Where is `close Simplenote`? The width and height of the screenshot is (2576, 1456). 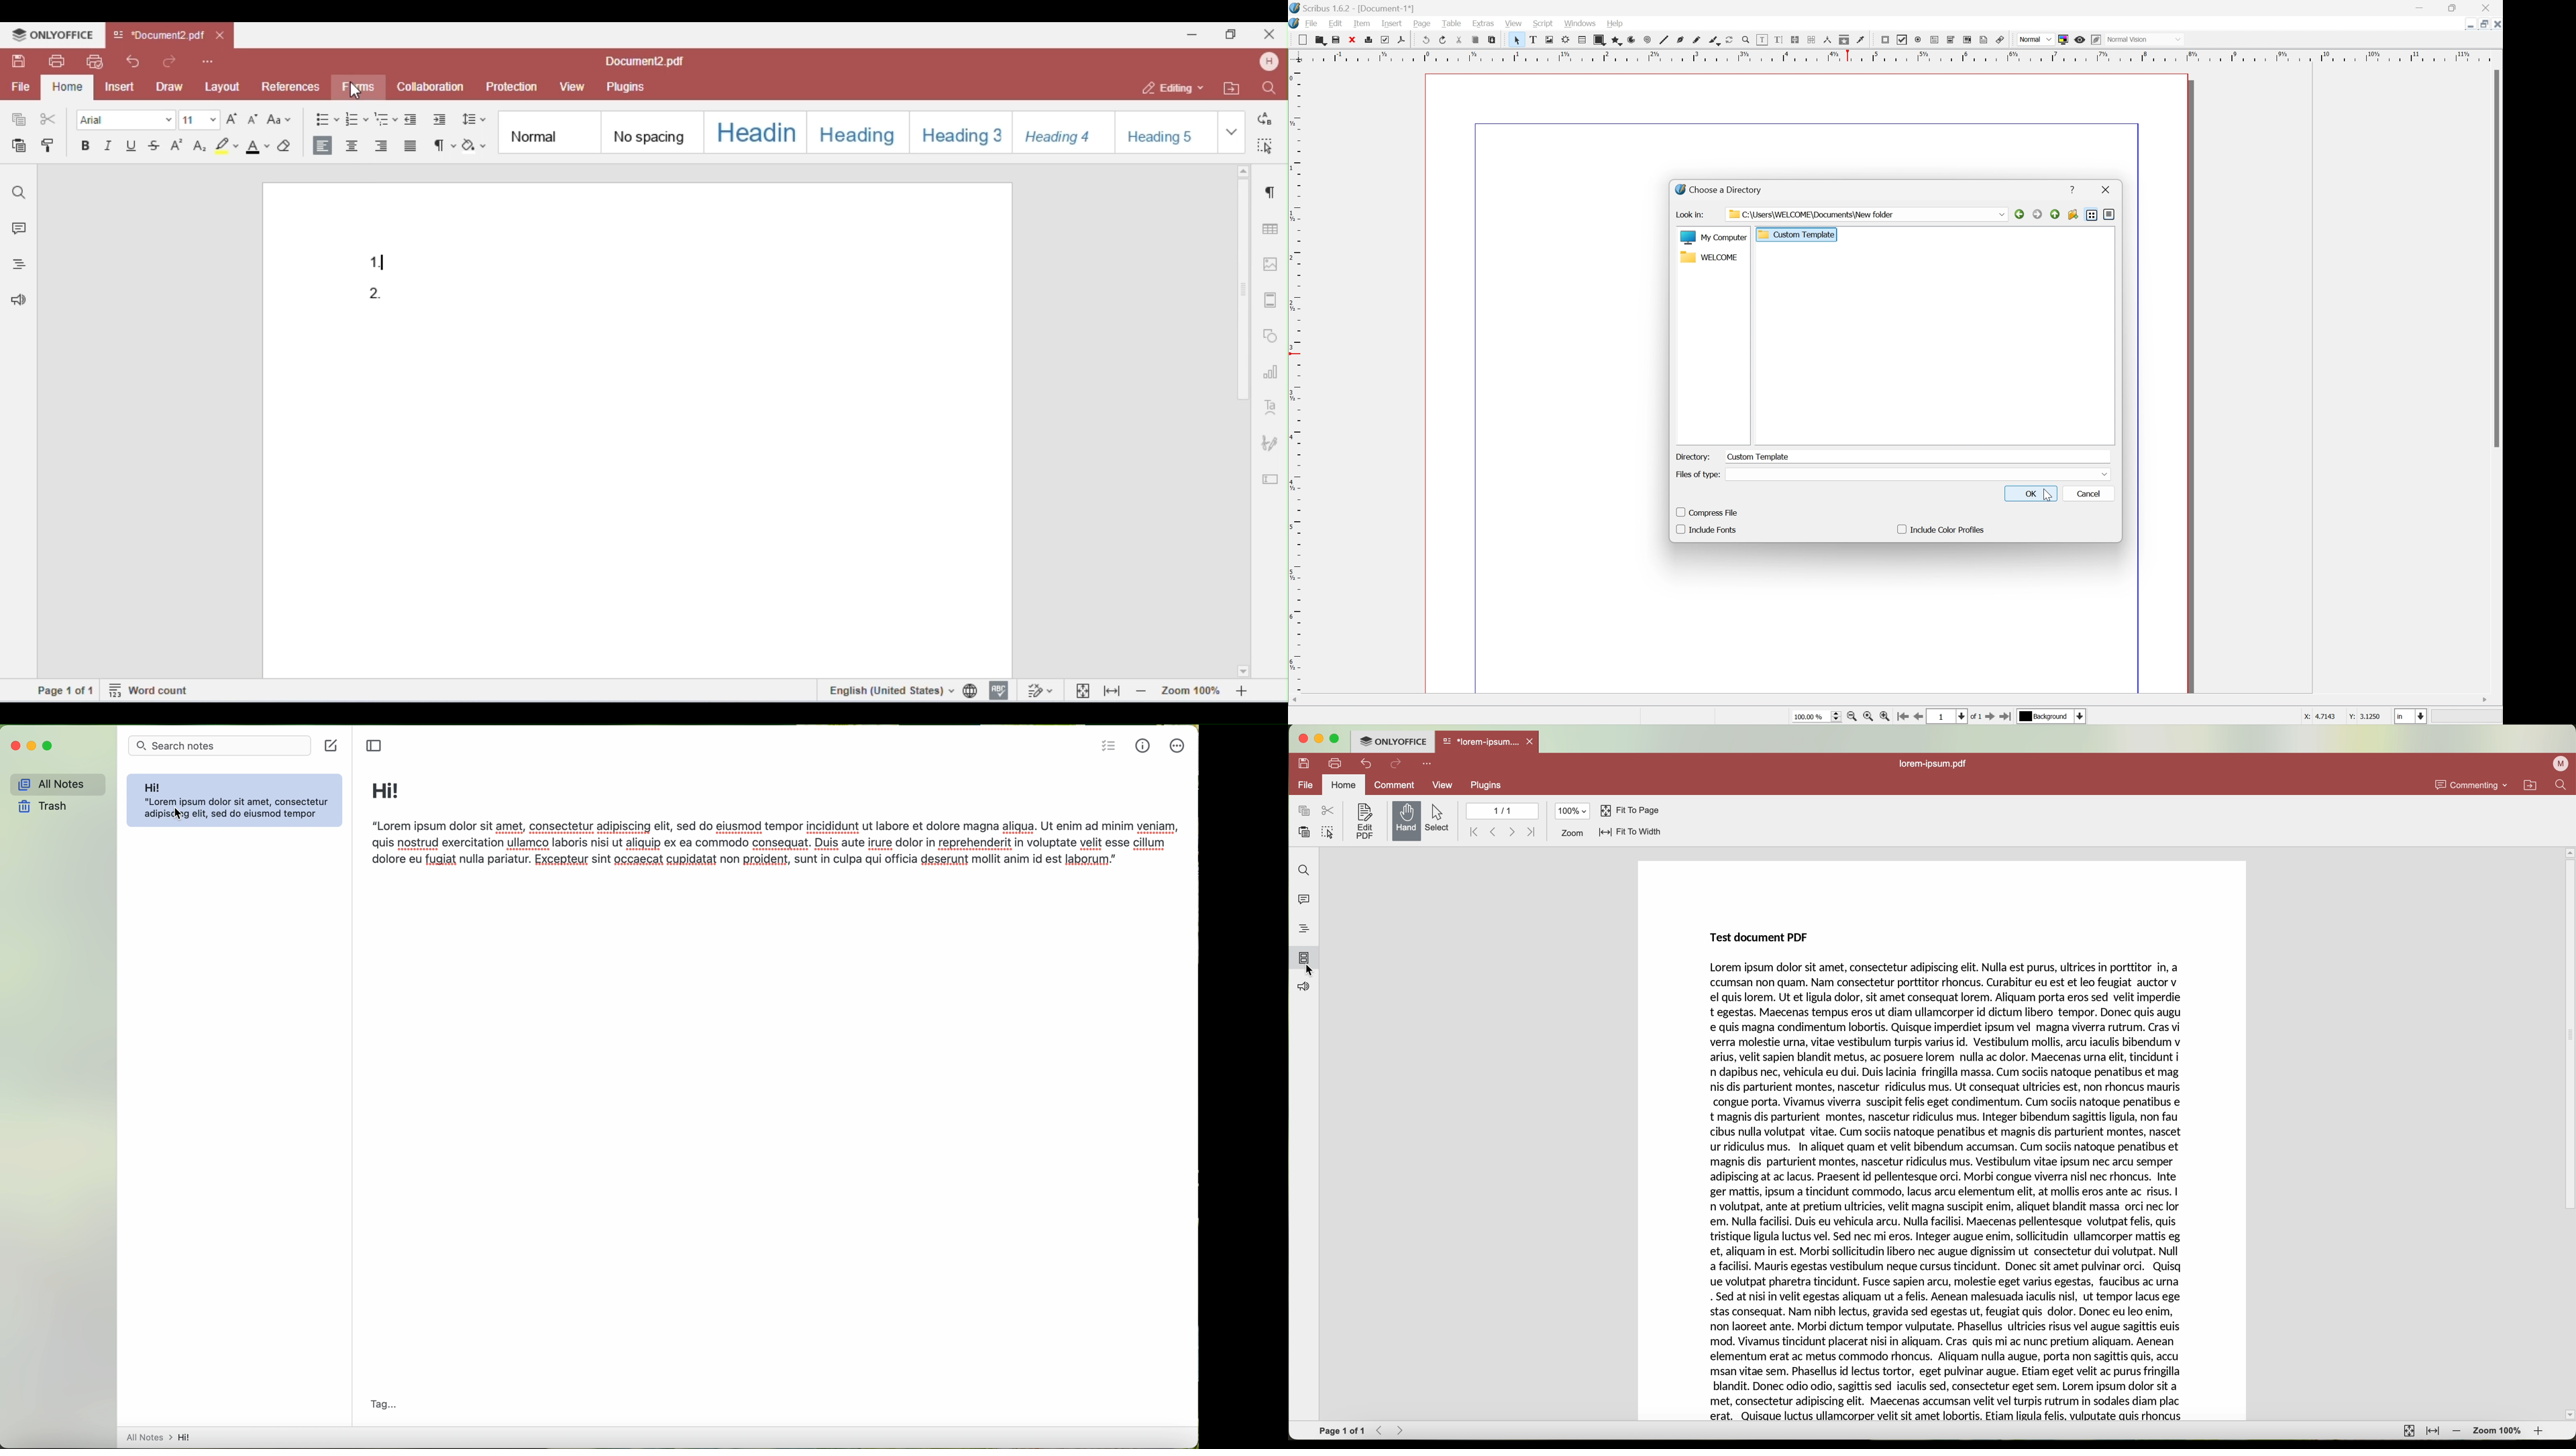 close Simplenote is located at coordinates (15, 746).